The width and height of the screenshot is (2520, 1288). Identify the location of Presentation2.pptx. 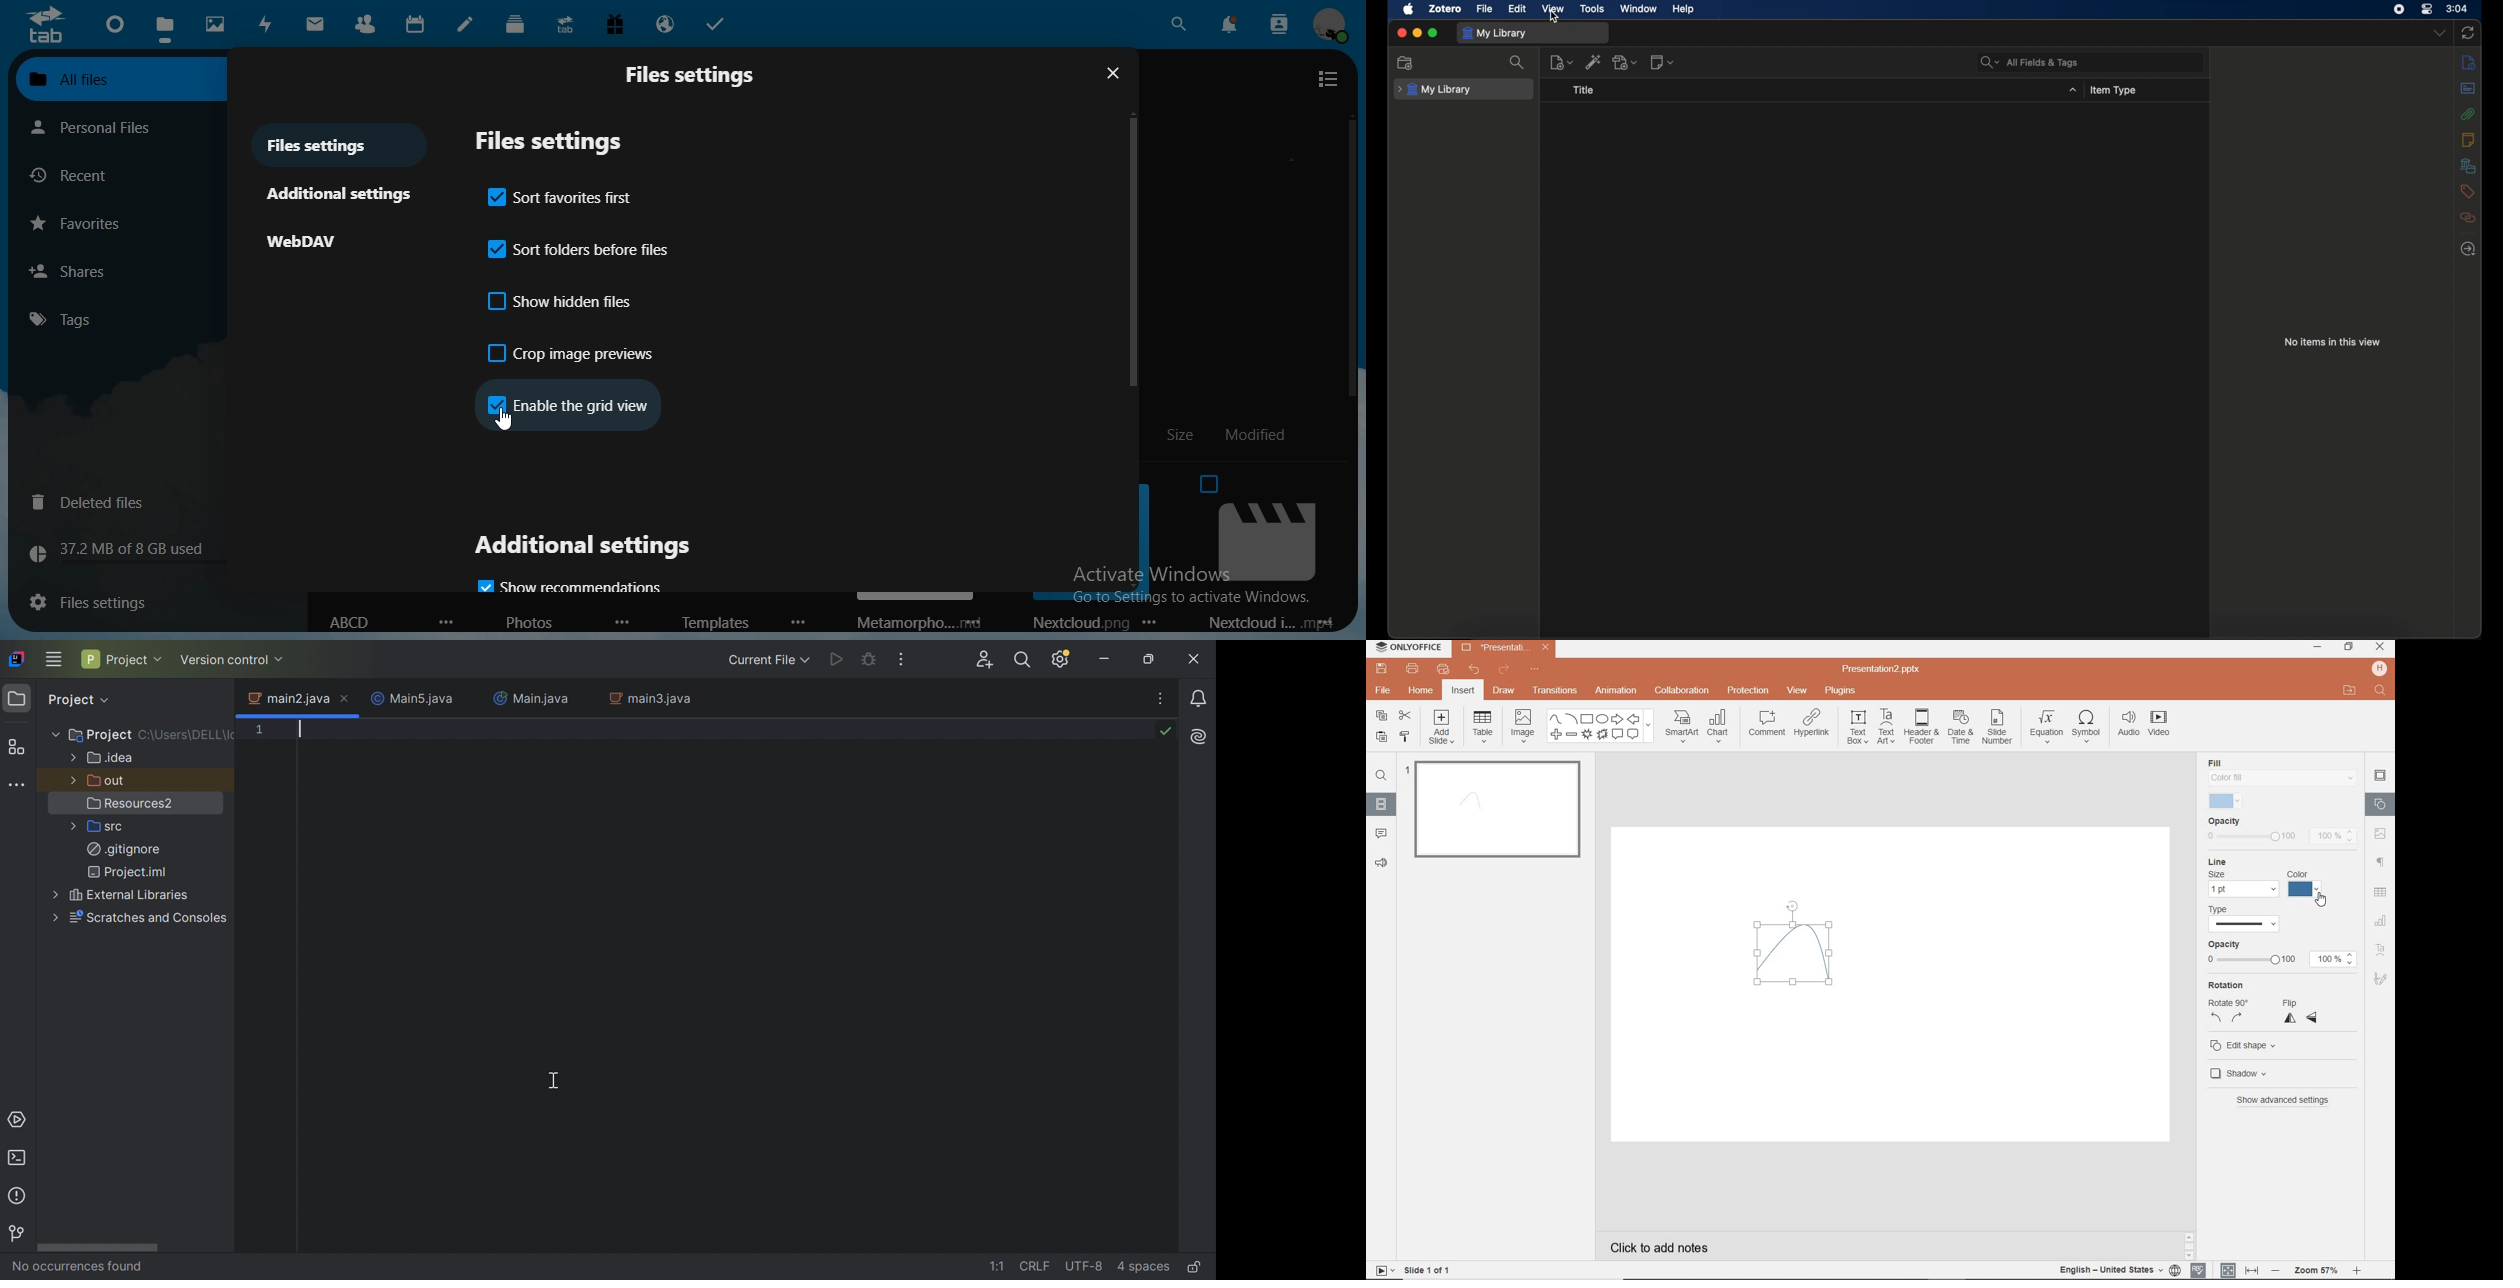
(1505, 650).